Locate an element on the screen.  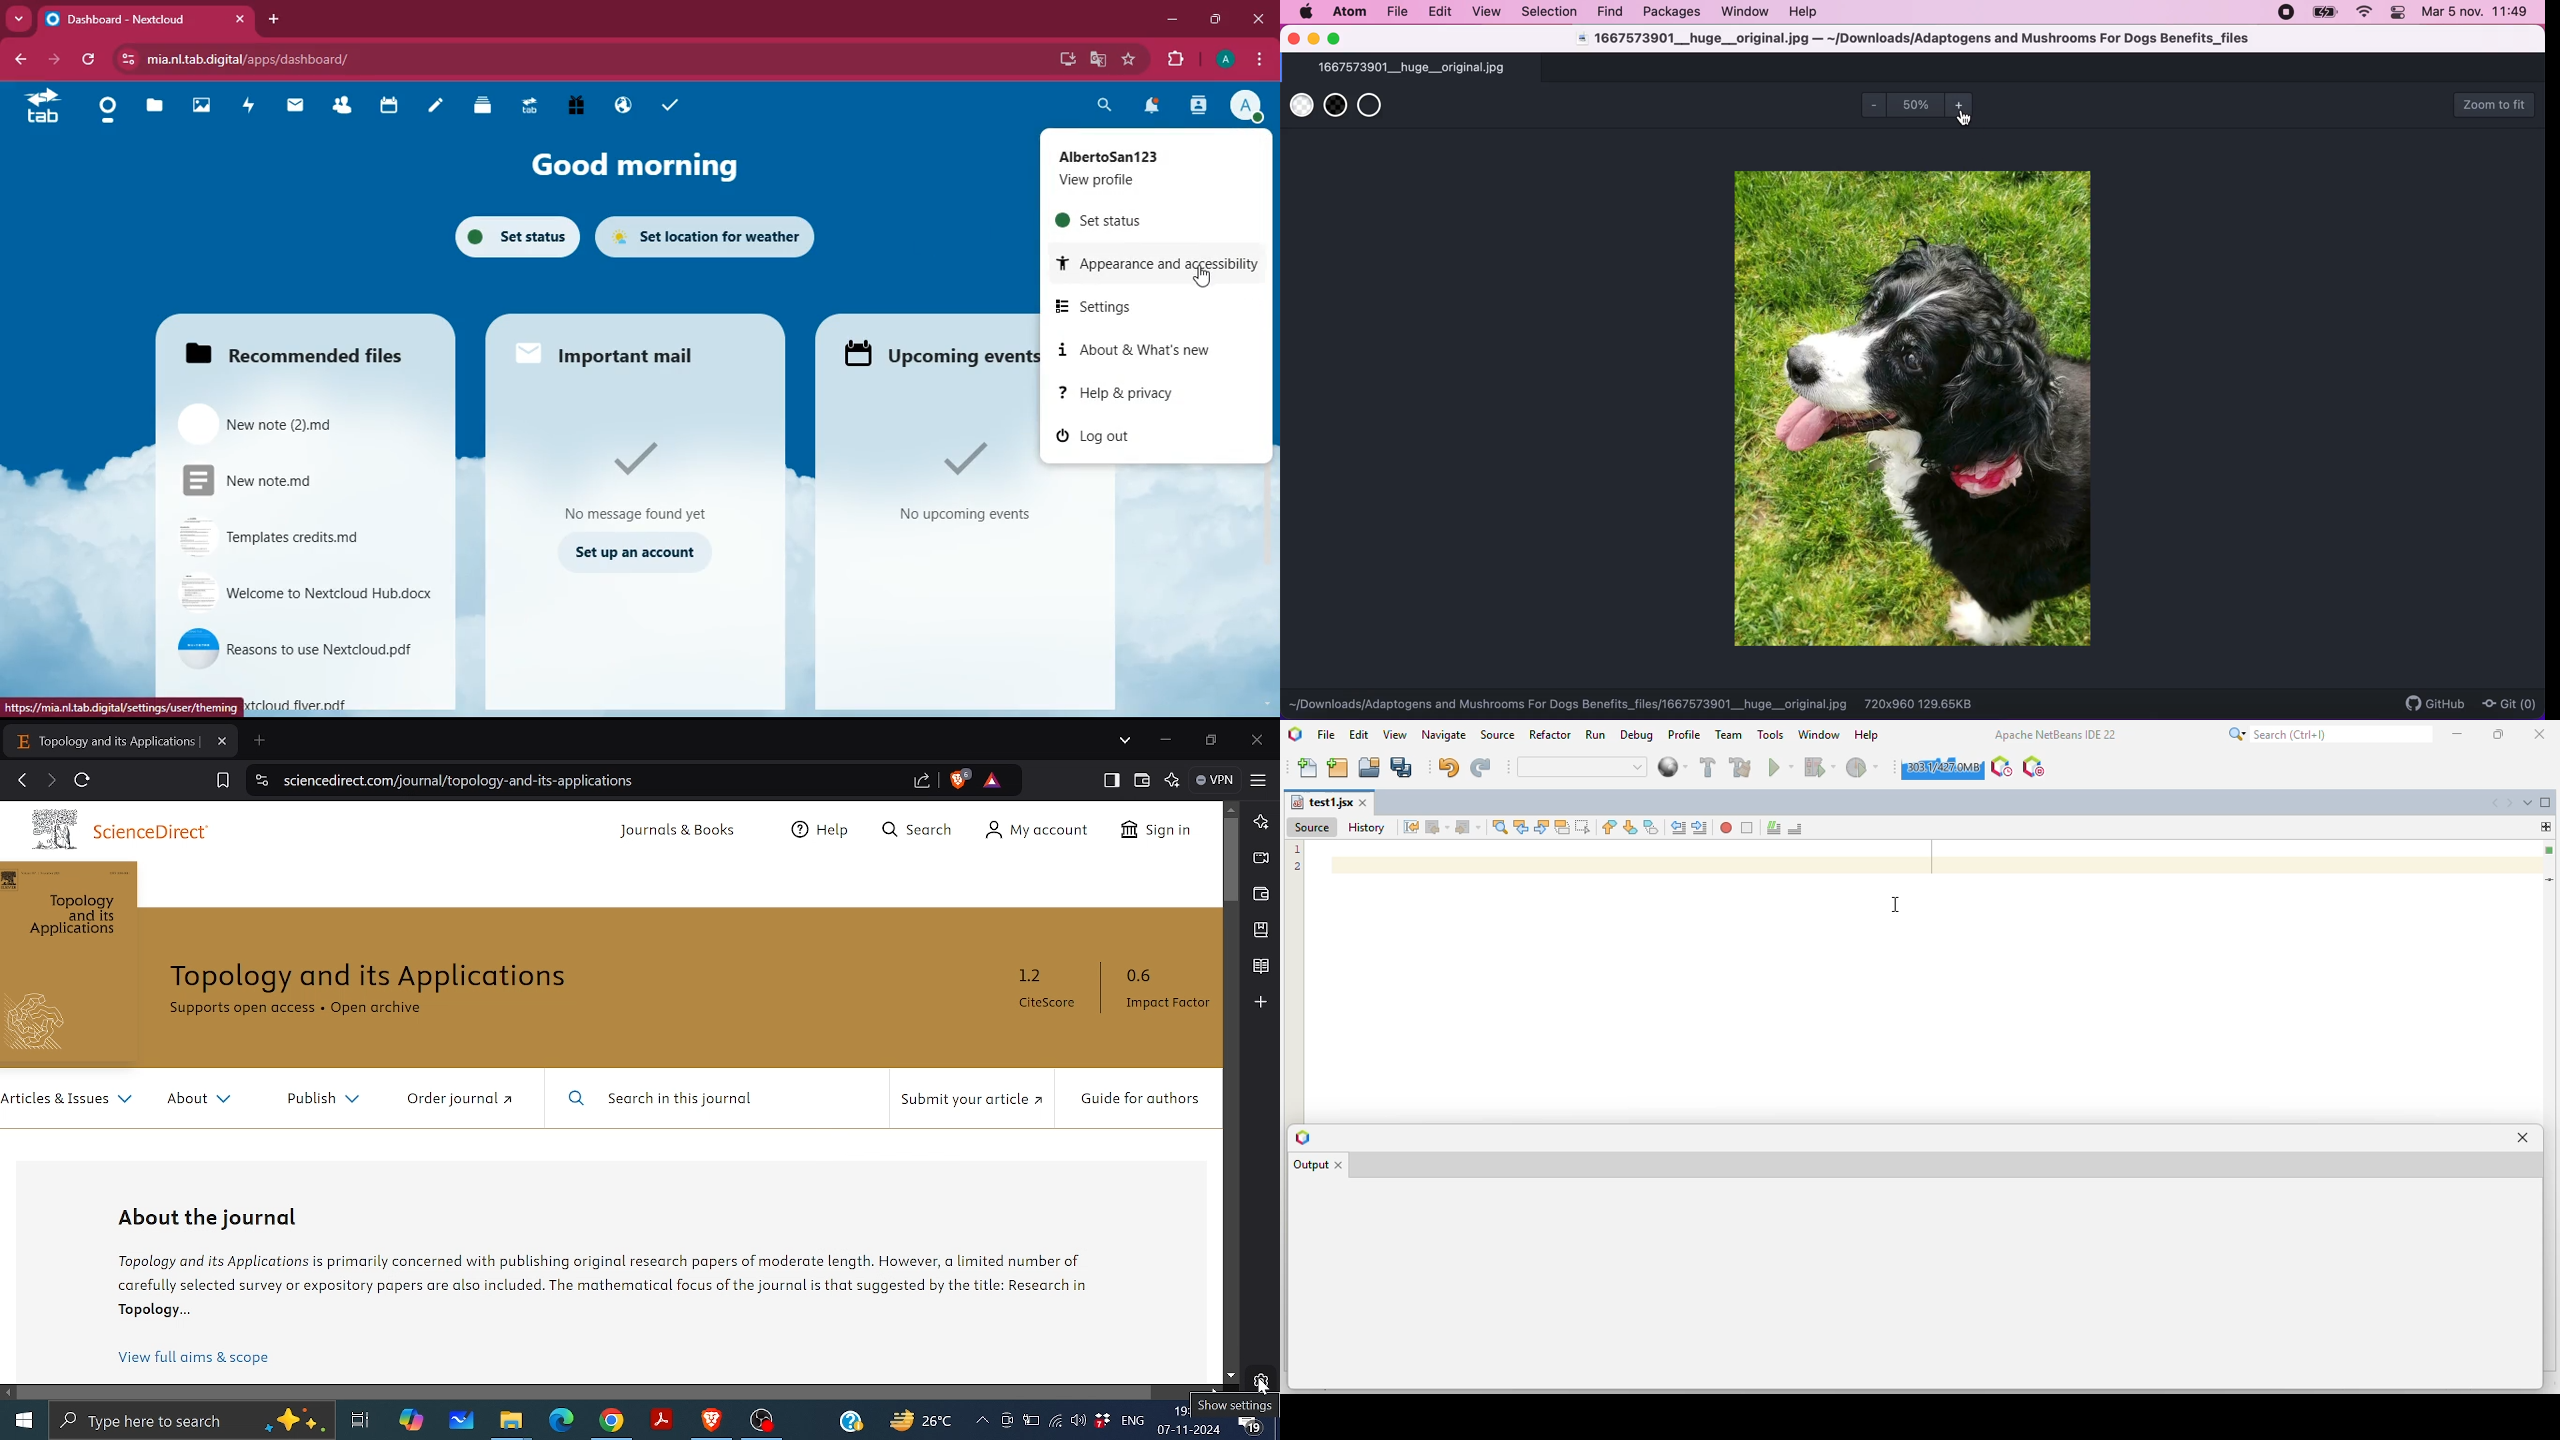
new note (2).md is located at coordinates (292, 425).